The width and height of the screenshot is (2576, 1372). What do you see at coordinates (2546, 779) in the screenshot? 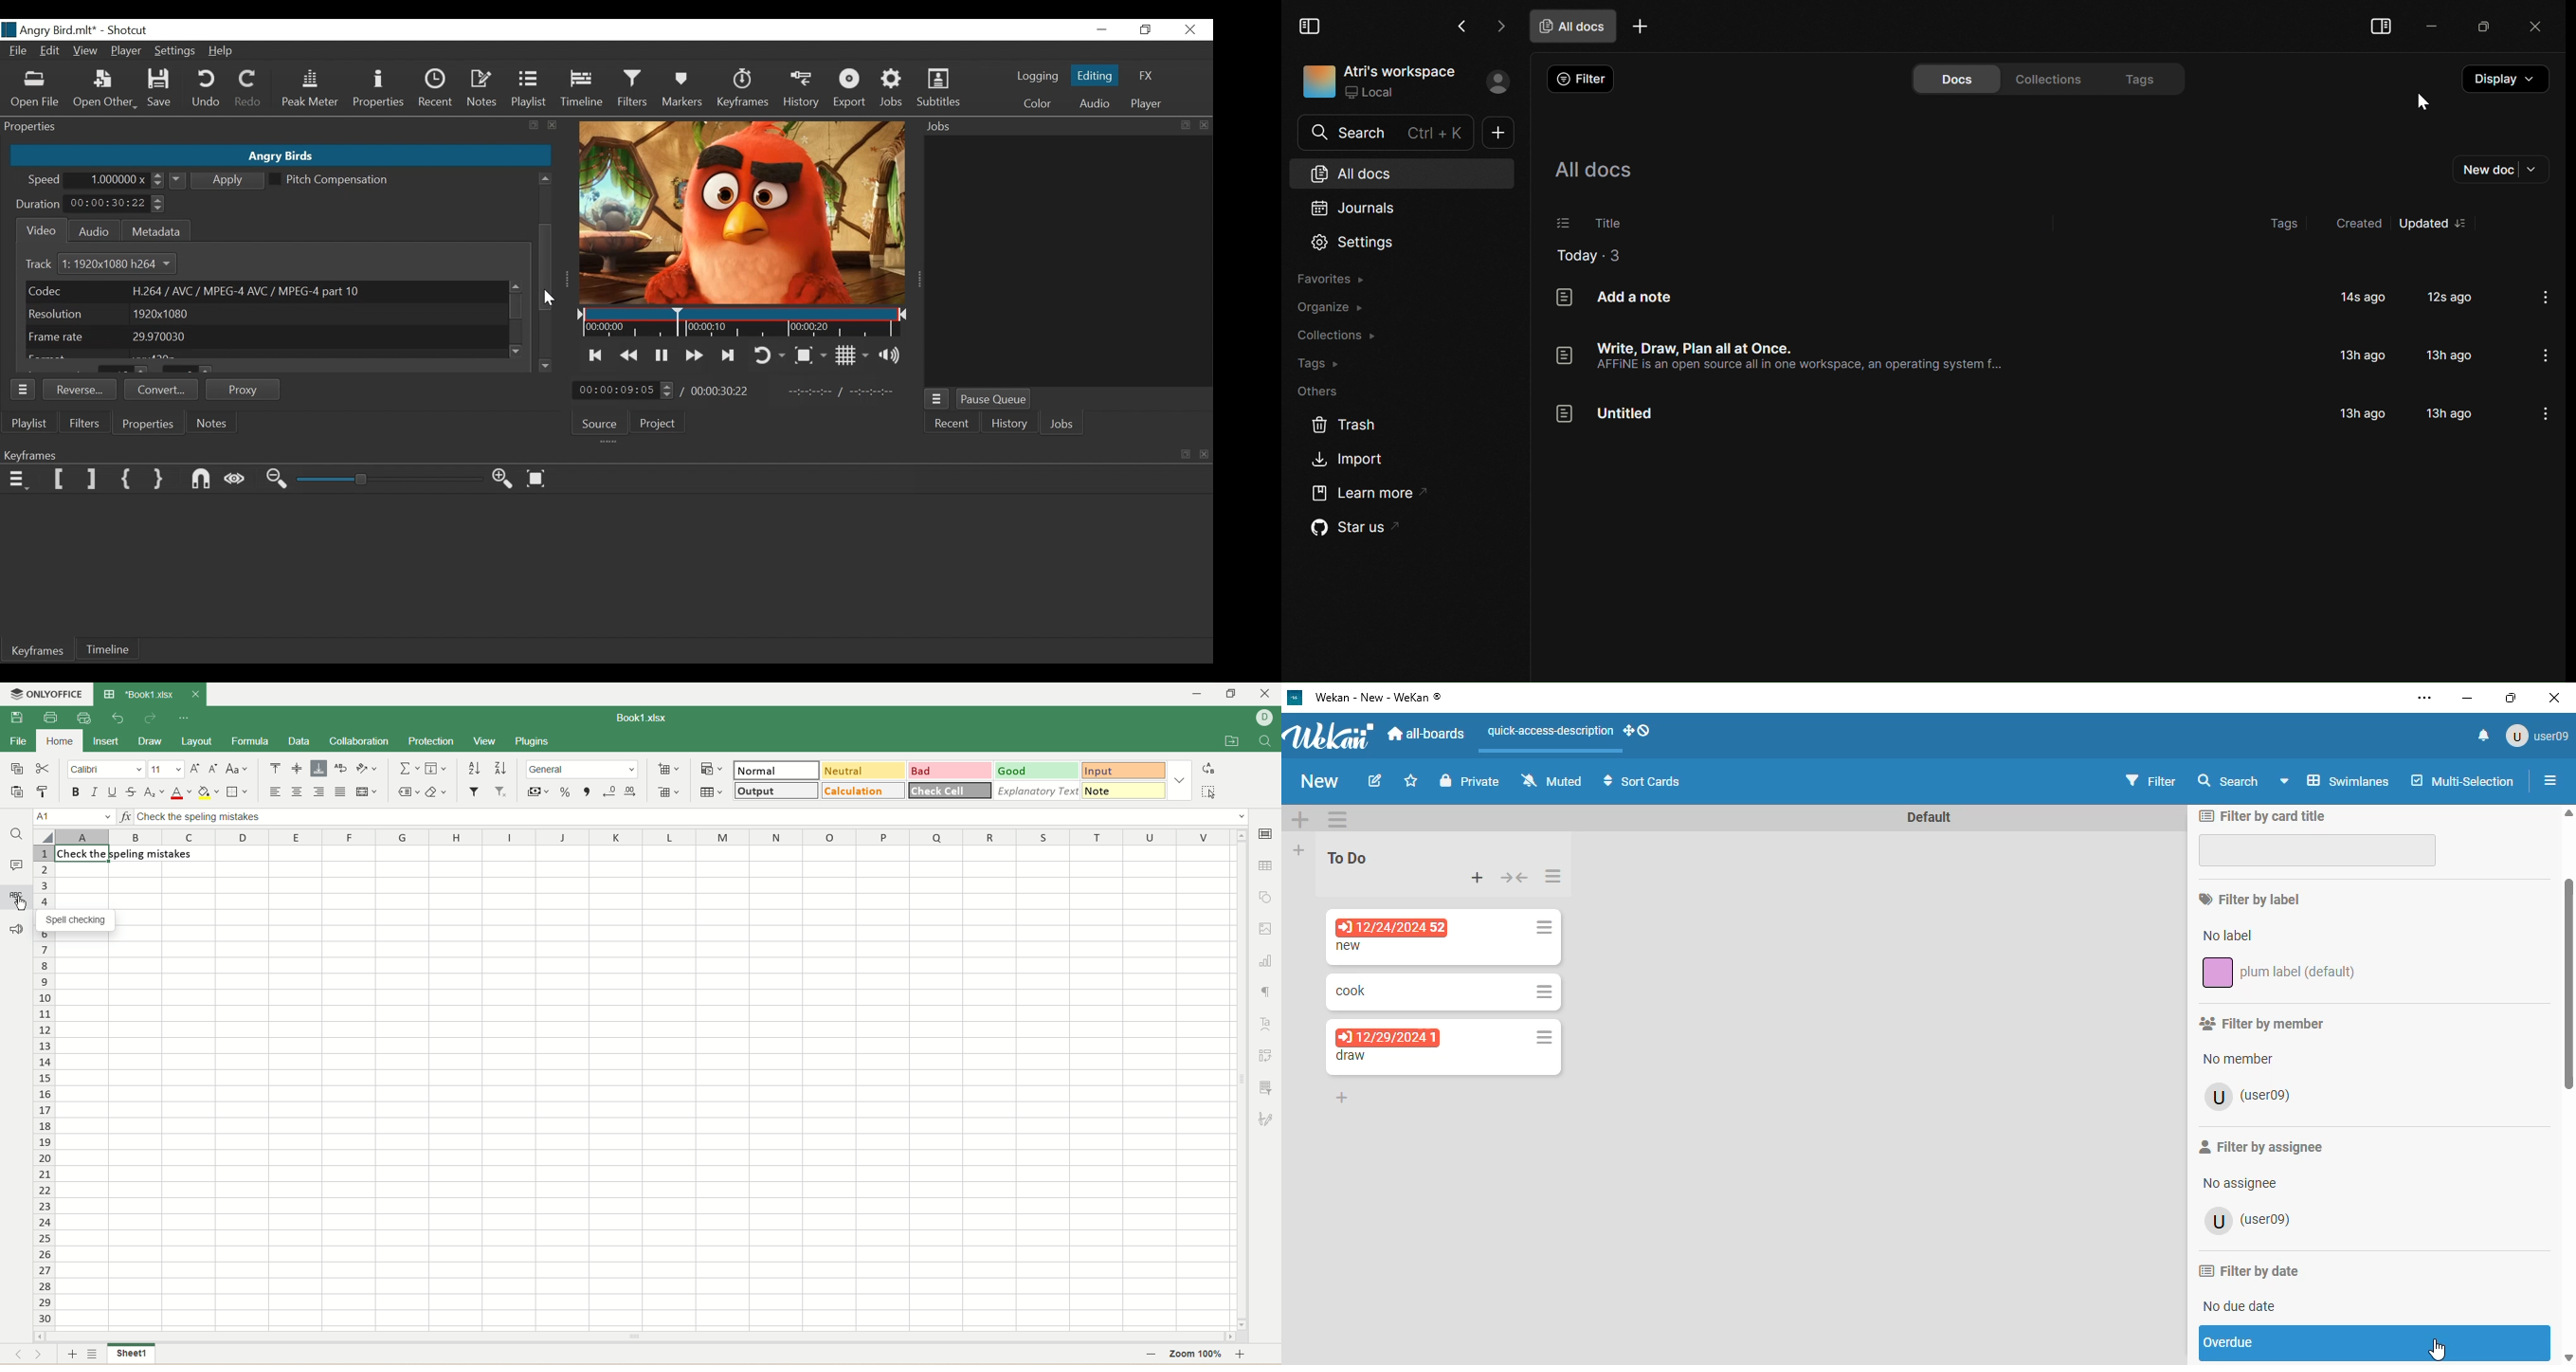
I see `open sidebar or close sidebar` at bounding box center [2546, 779].